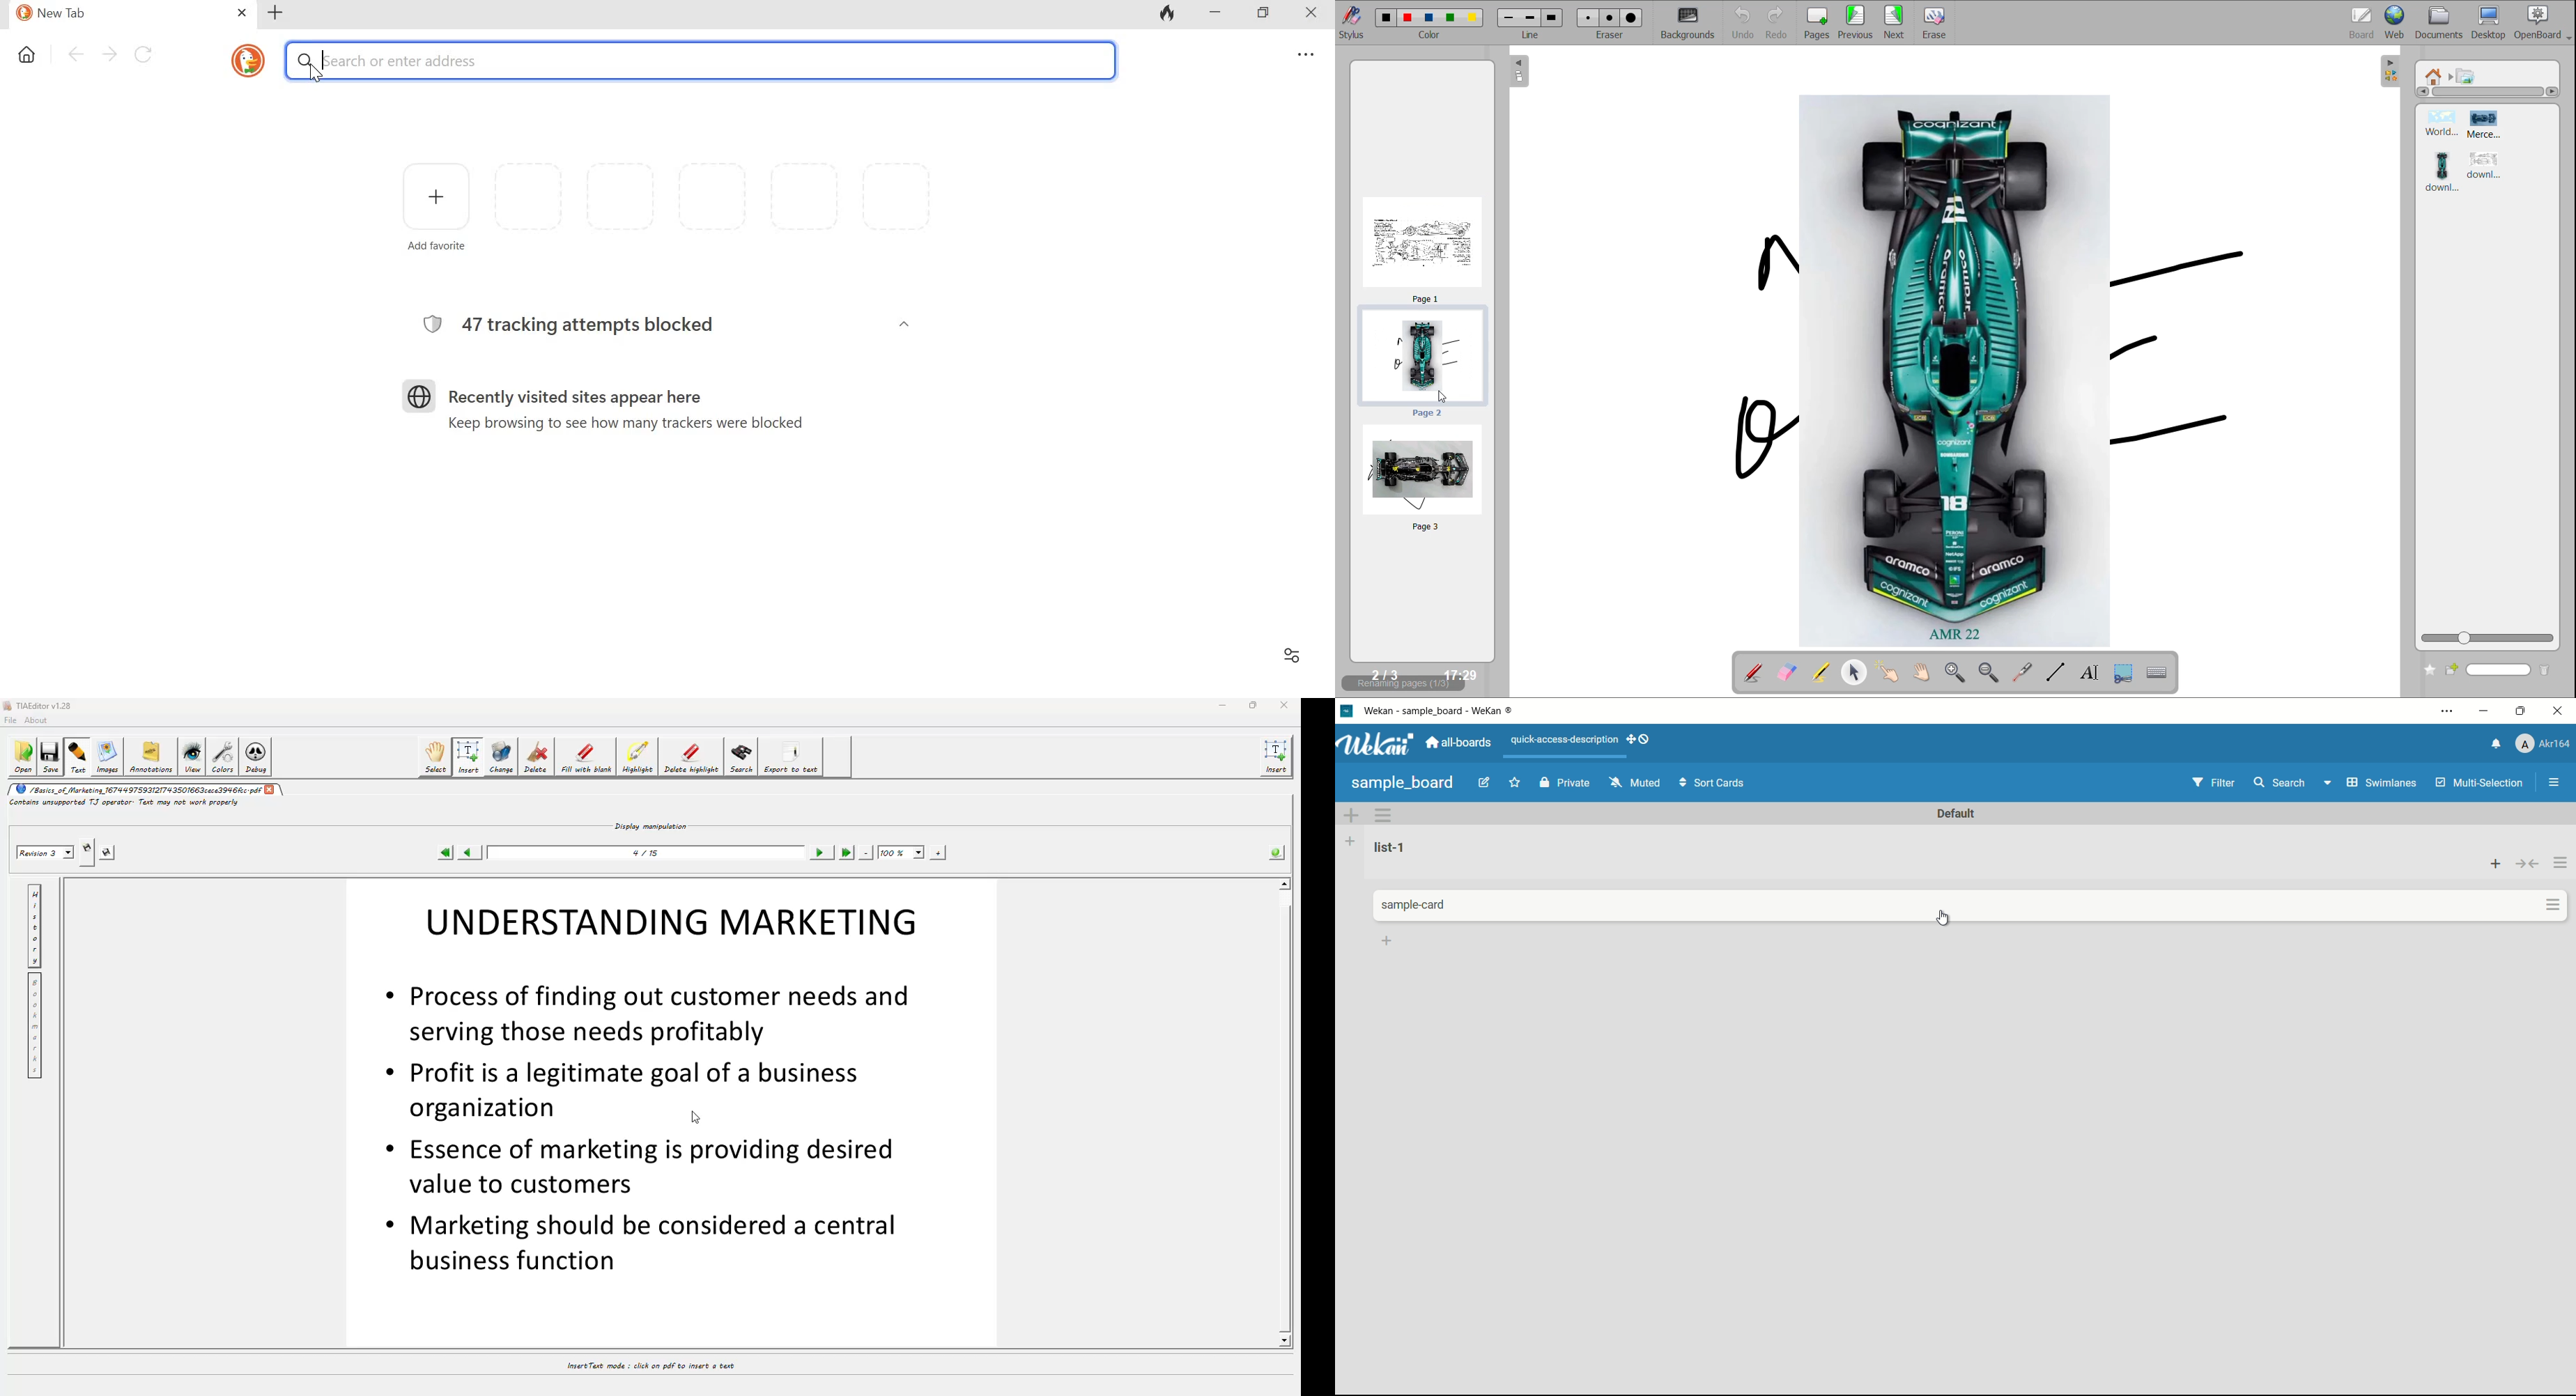 Image resolution: width=2576 pixels, height=1400 pixels. Describe the element at coordinates (1295, 655) in the screenshot. I see `Filter settings` at that location.